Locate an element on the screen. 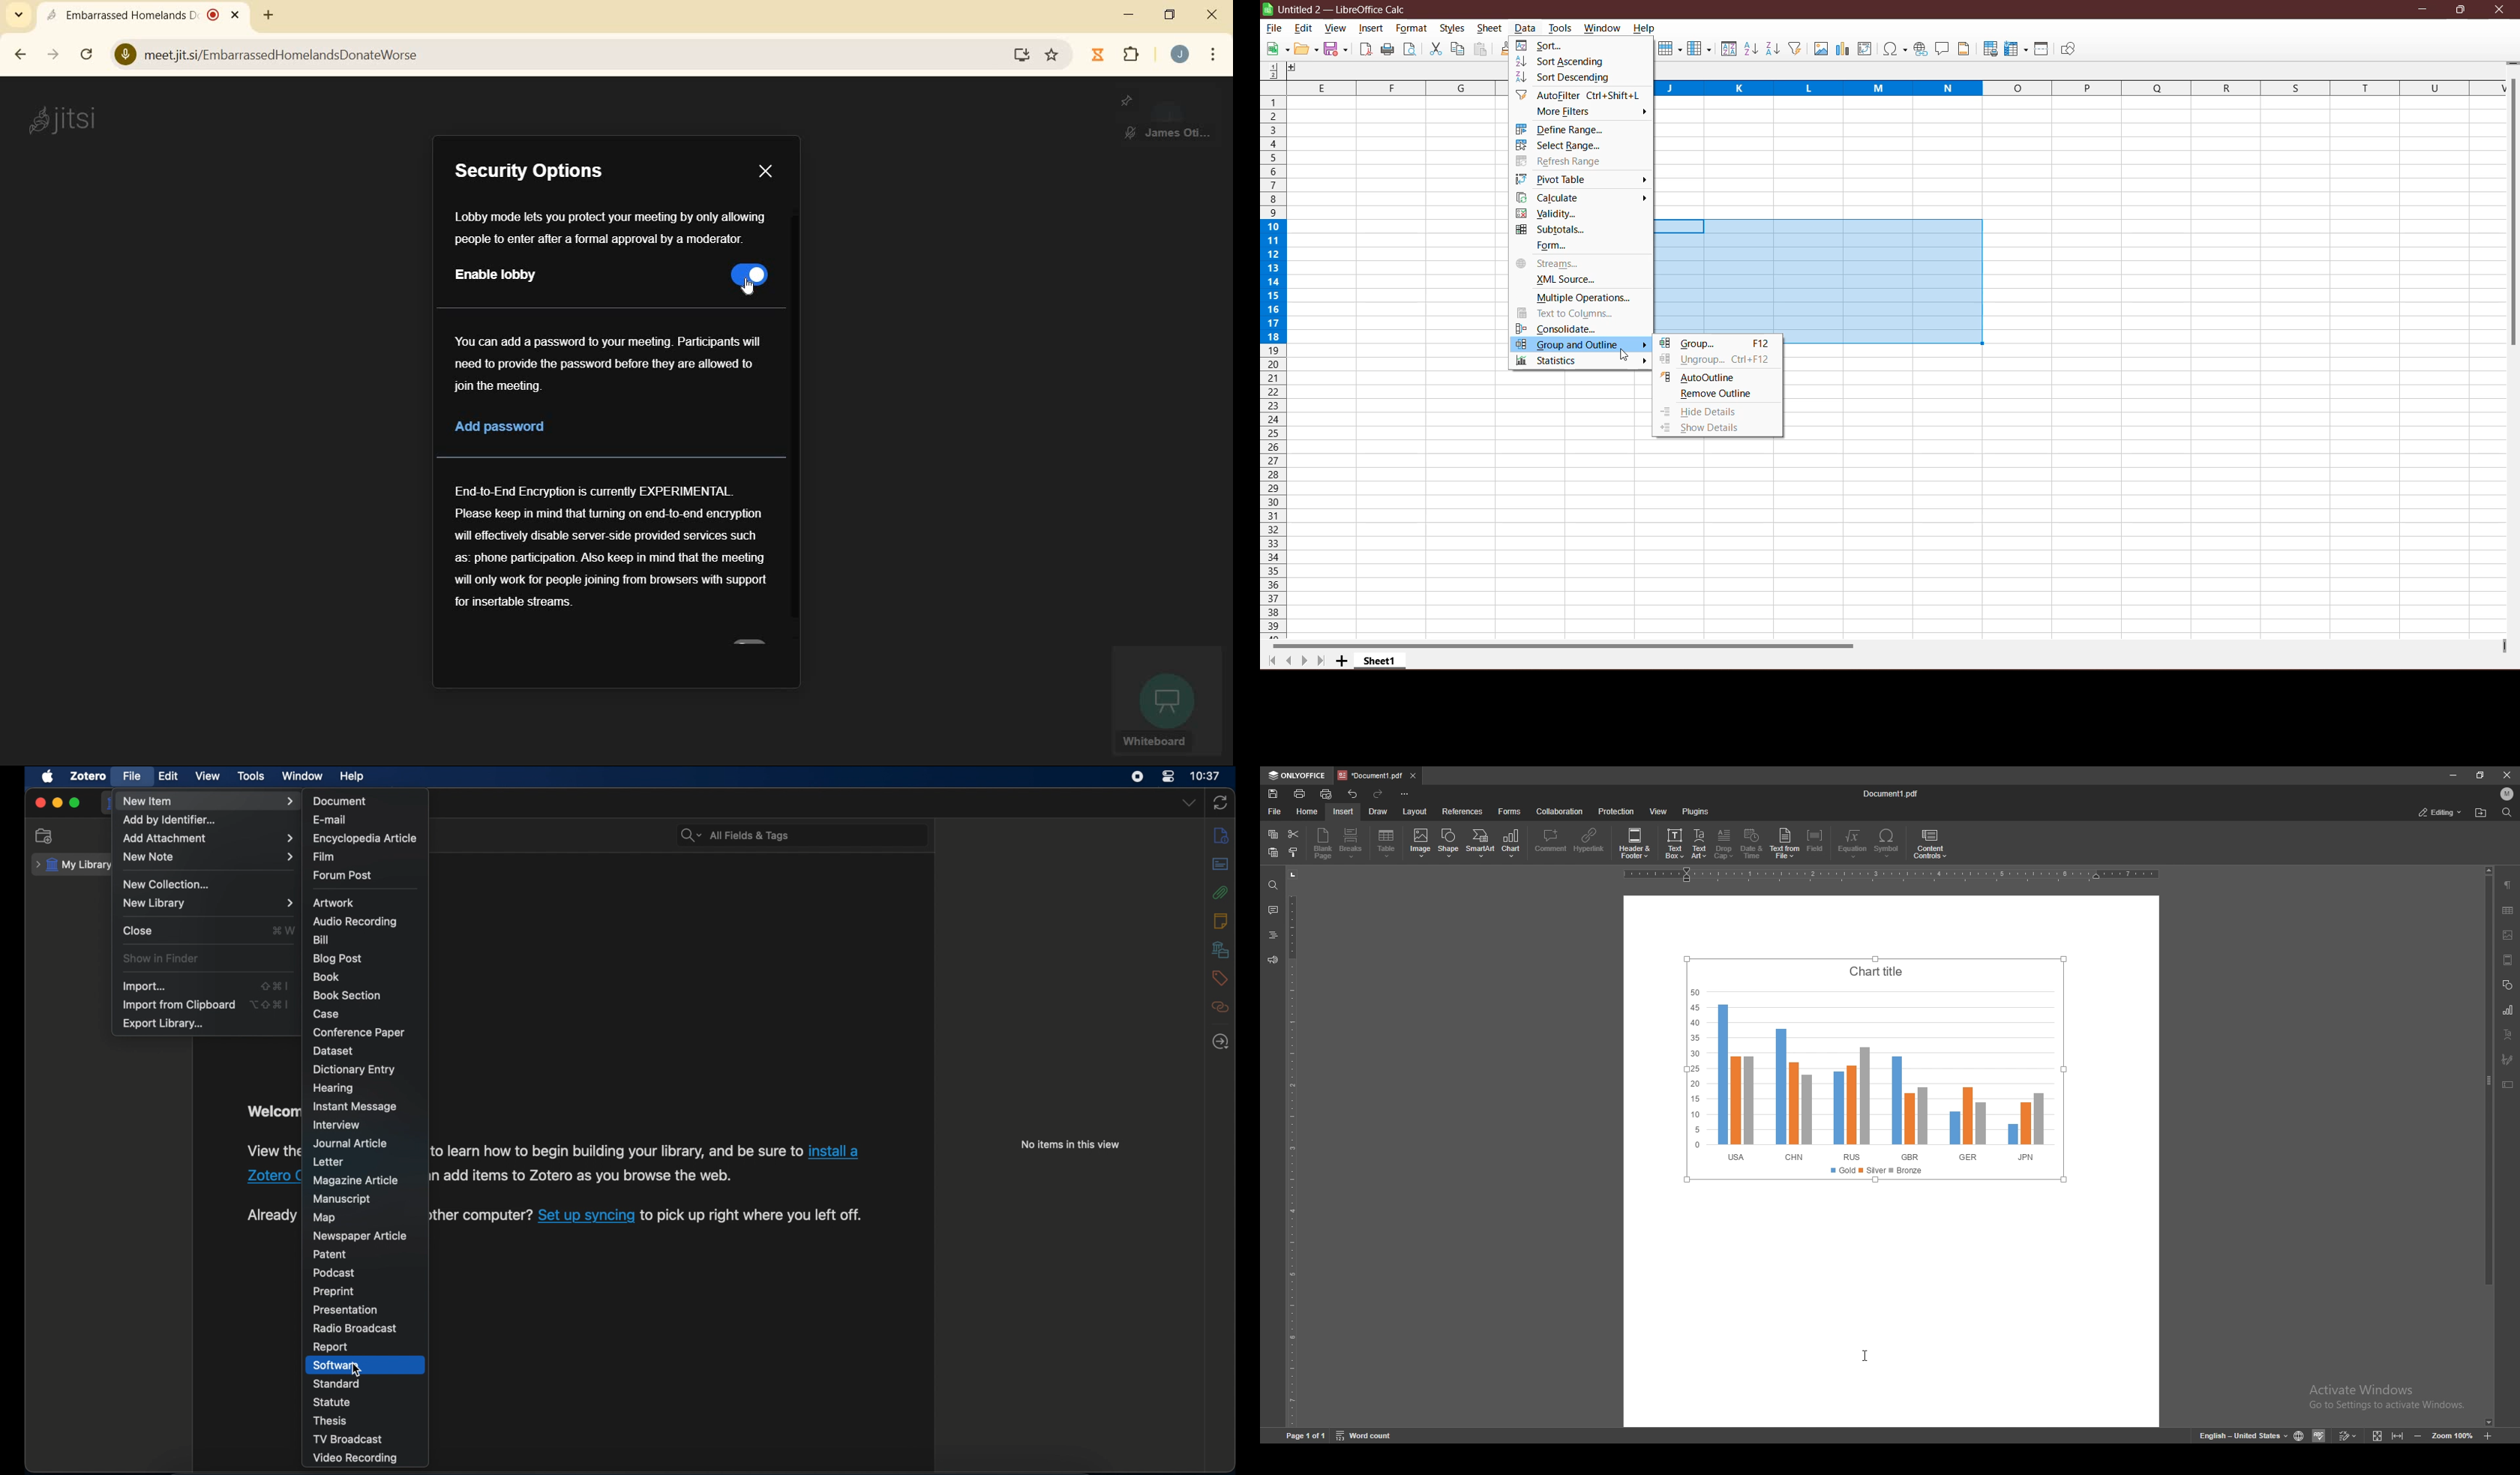  attachments is located at coordinates (1221, 893).